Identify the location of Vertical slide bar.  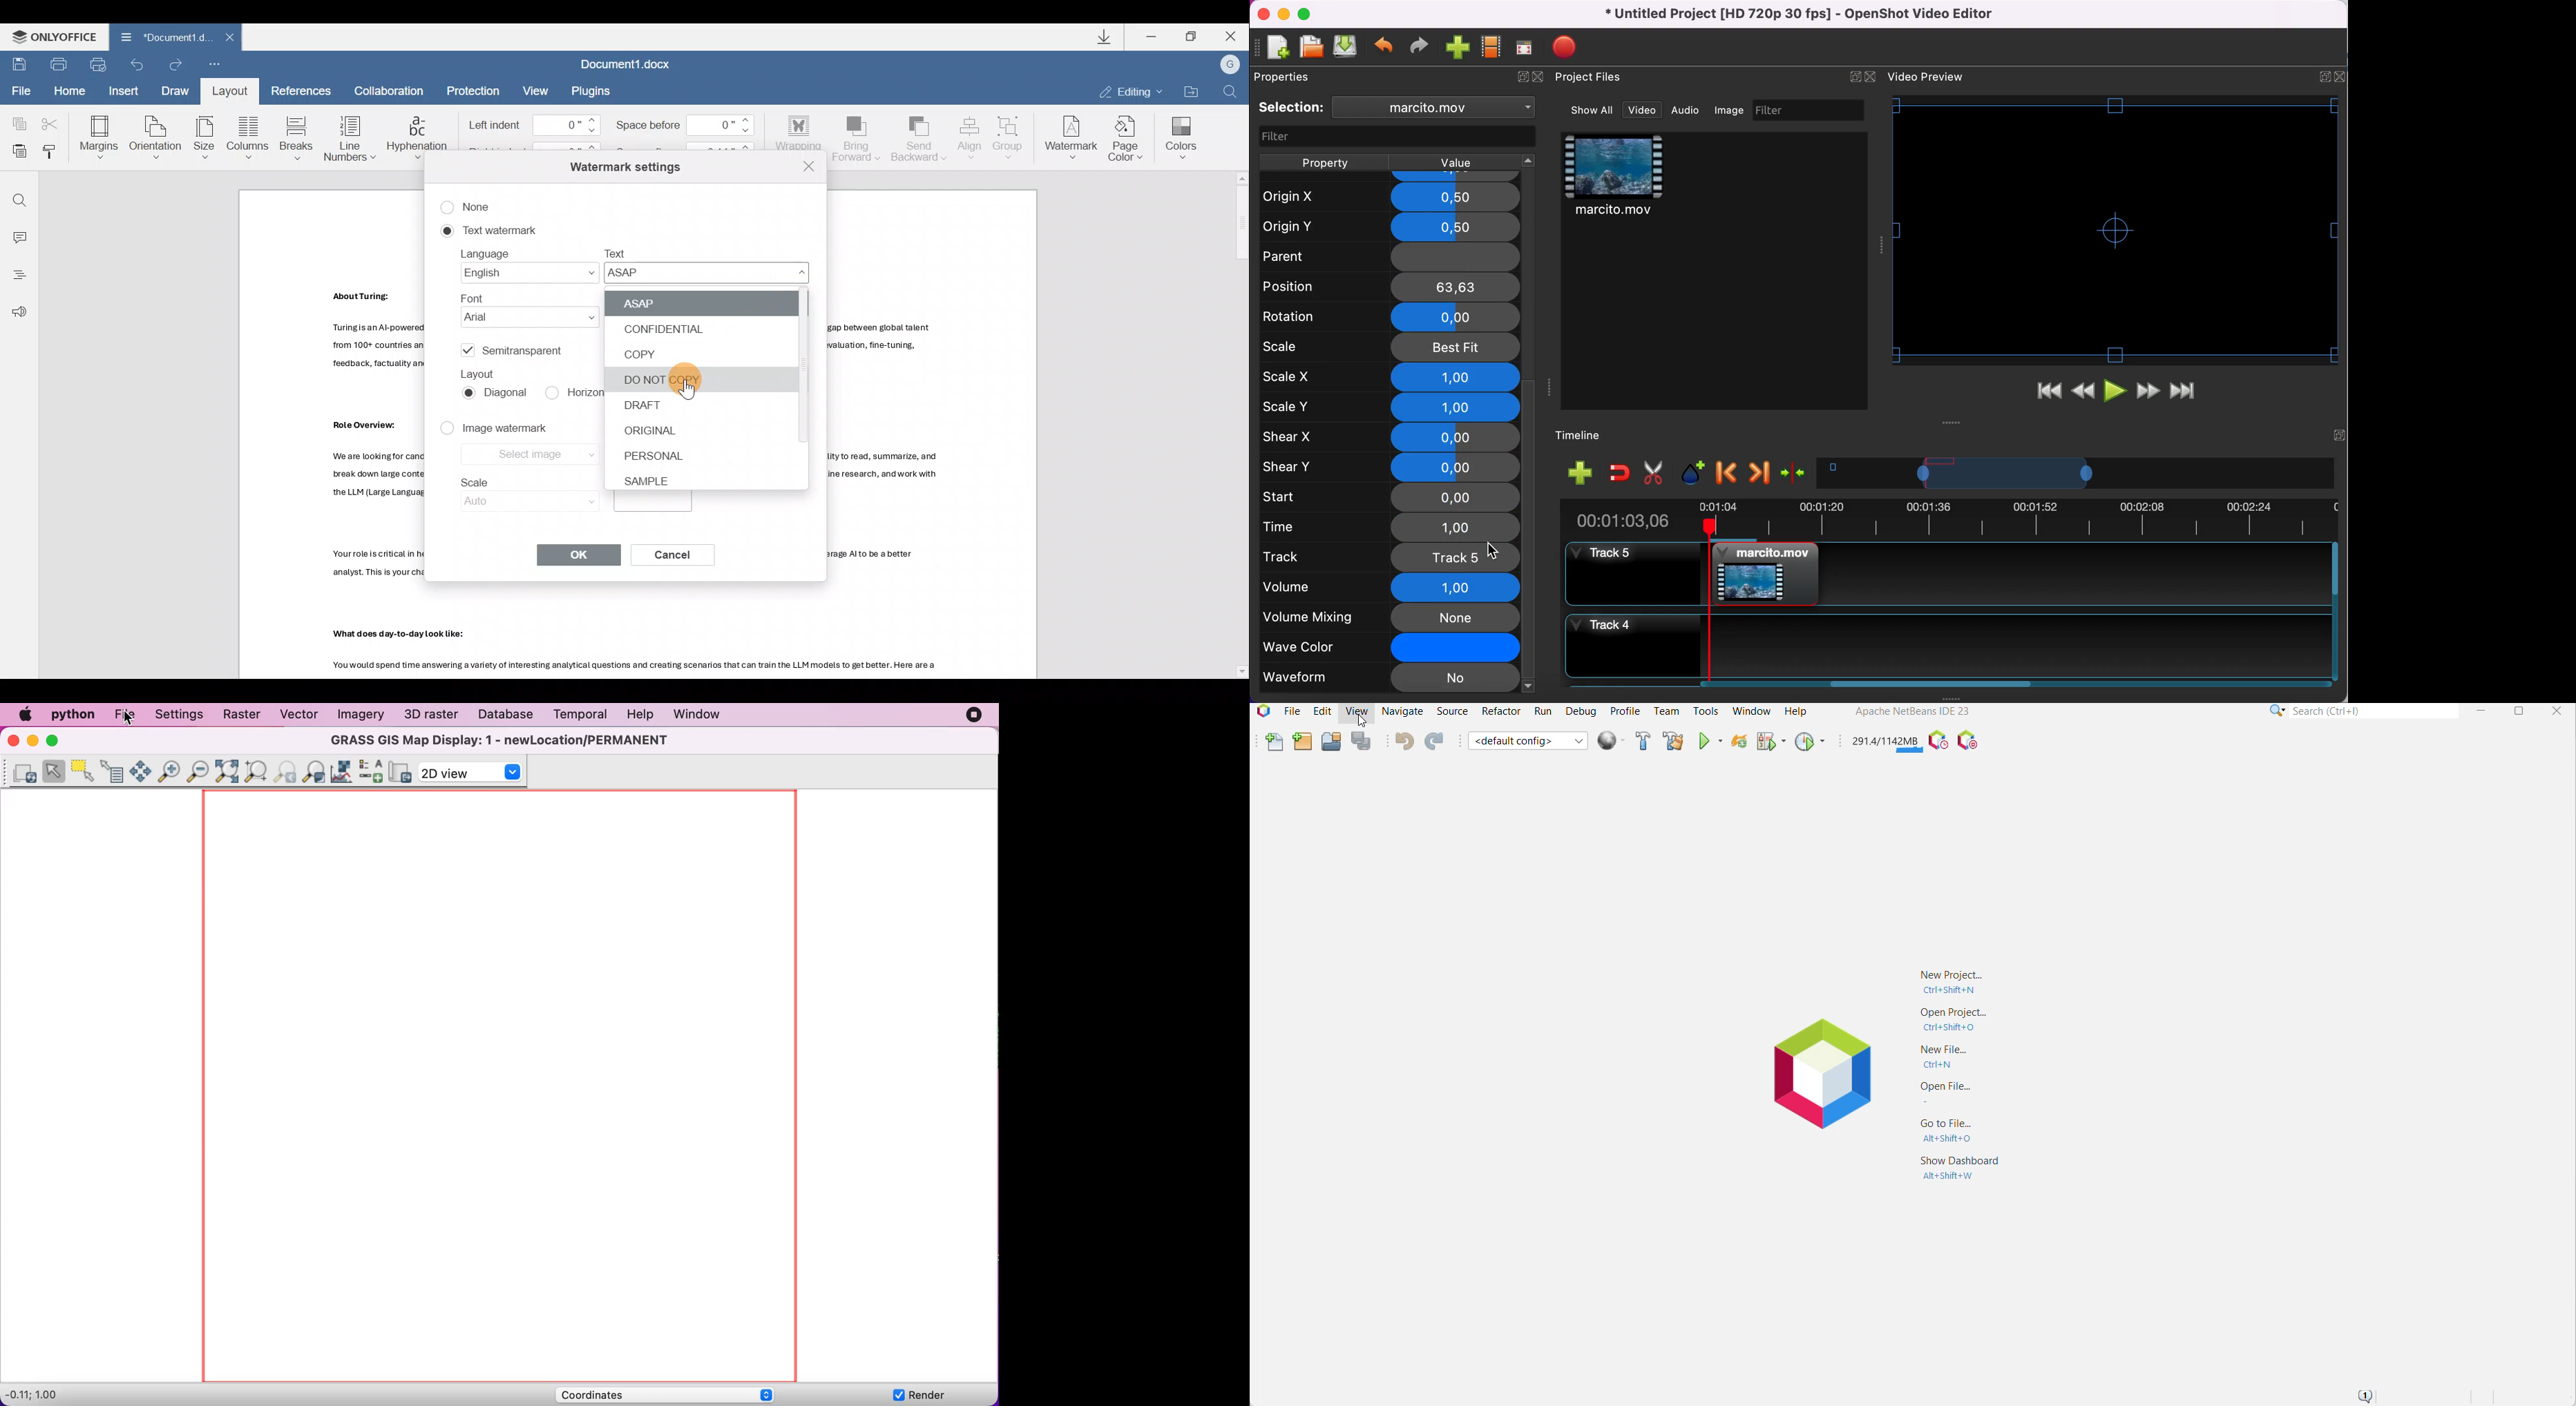
(2336, 611).